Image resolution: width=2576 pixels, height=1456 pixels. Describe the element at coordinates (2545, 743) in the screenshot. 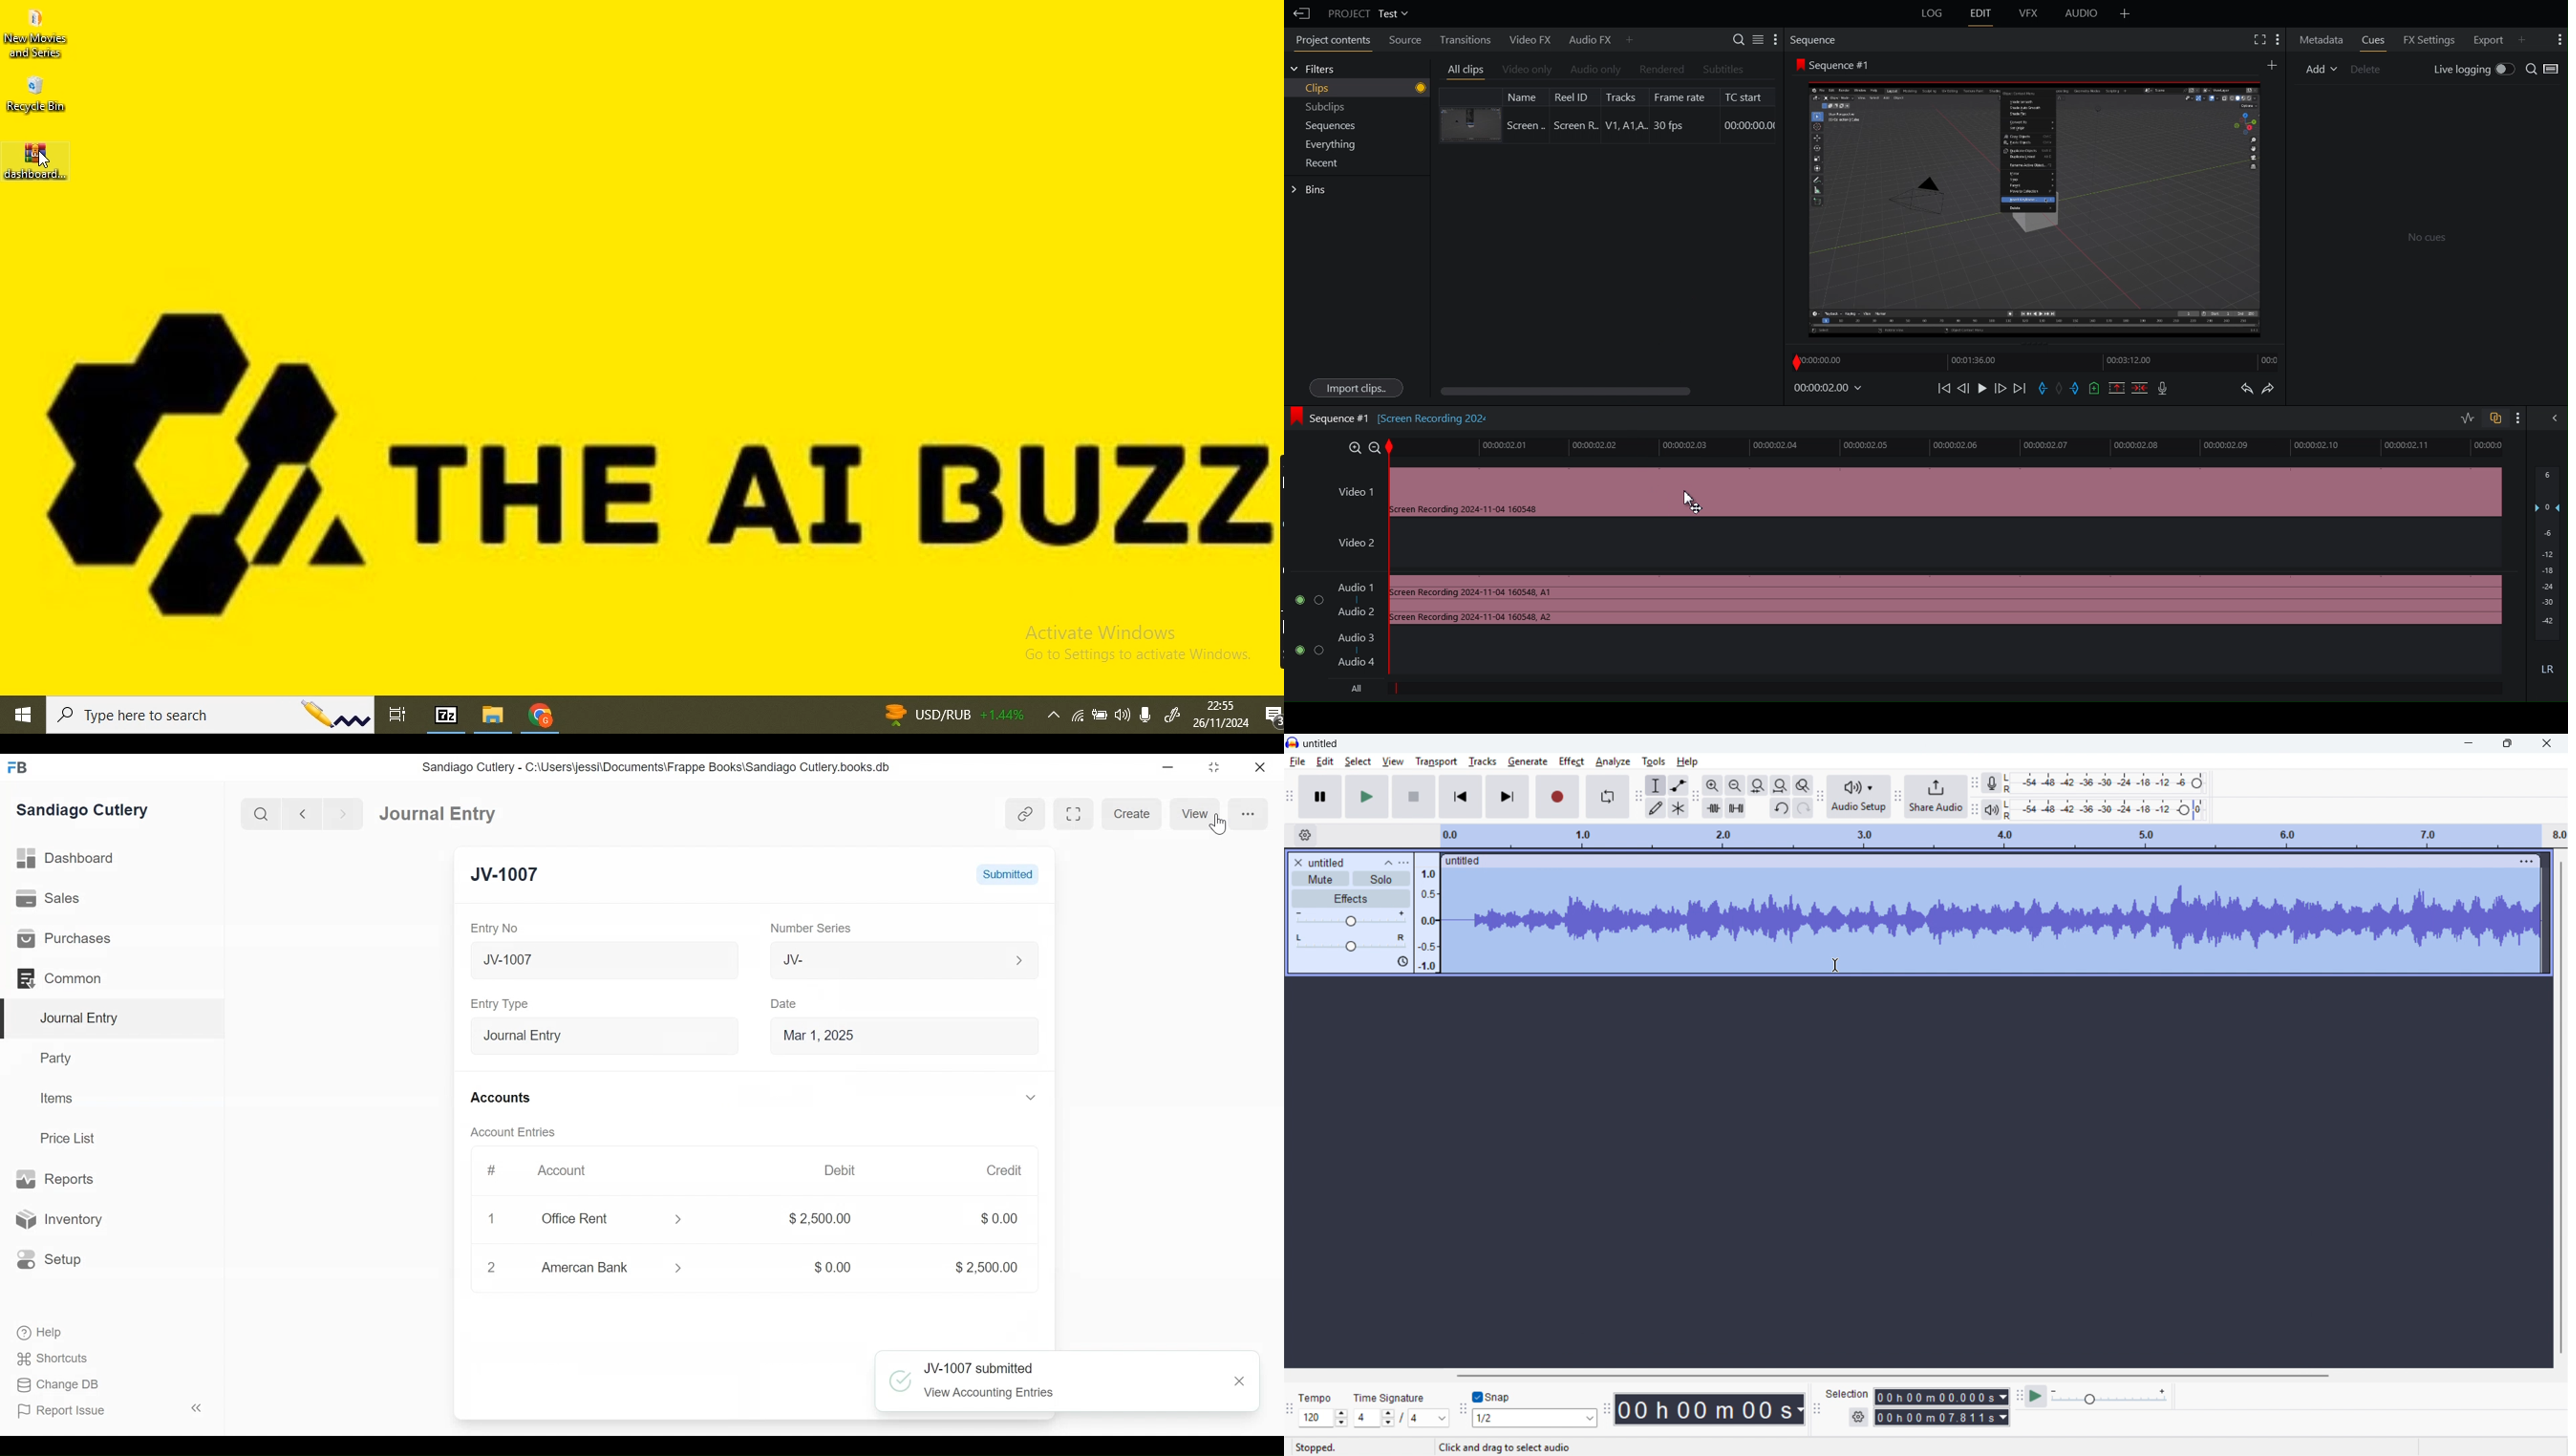

I see `close ` at that location.